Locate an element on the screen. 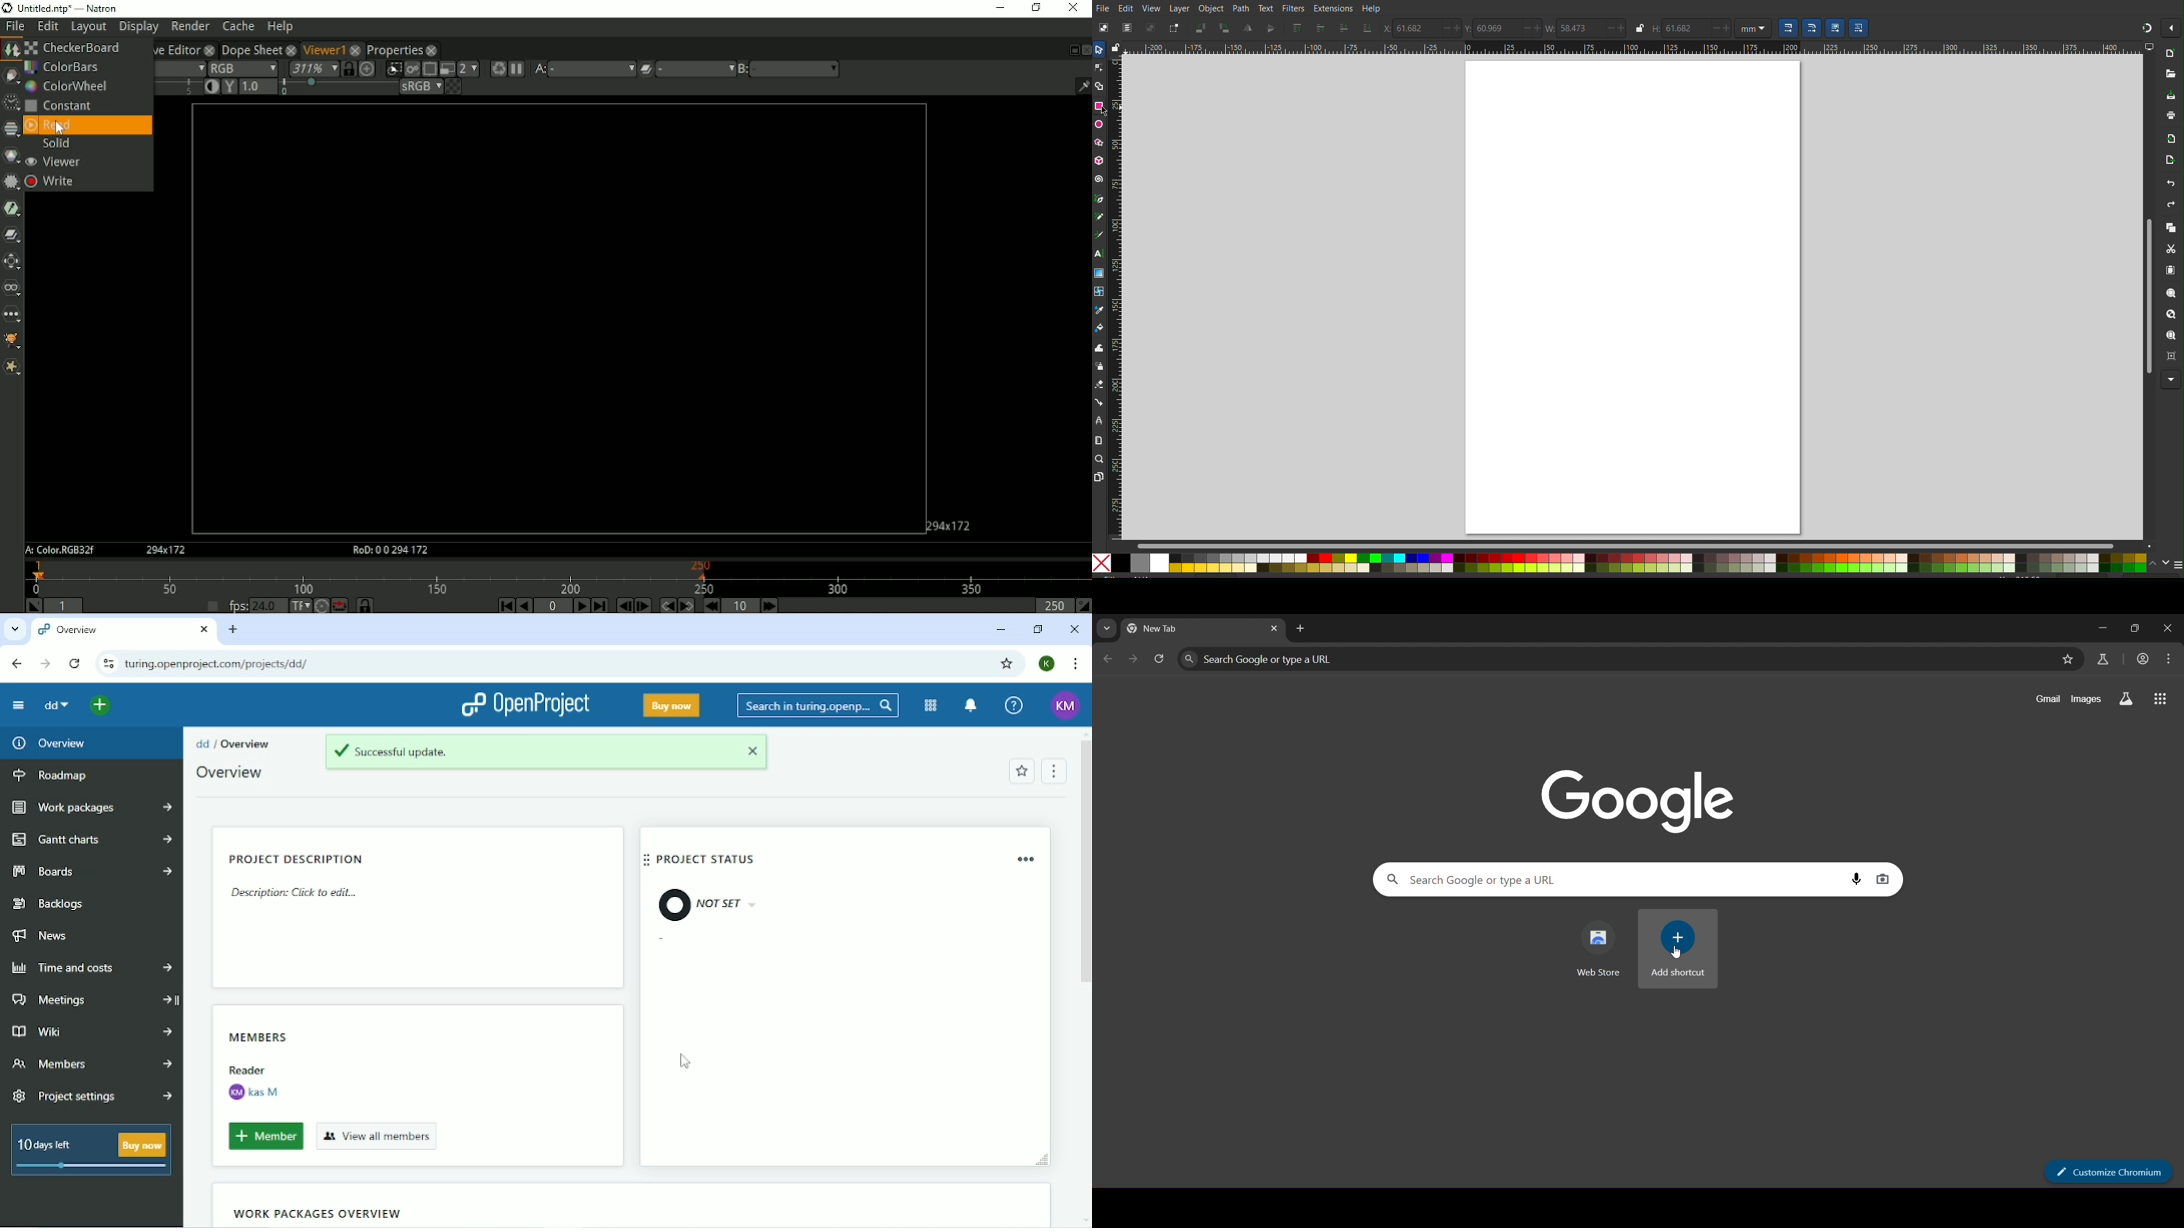 The height and width of the screenshot is (1232, 2184). navigate the colors is located at coordinates (2159, 564).